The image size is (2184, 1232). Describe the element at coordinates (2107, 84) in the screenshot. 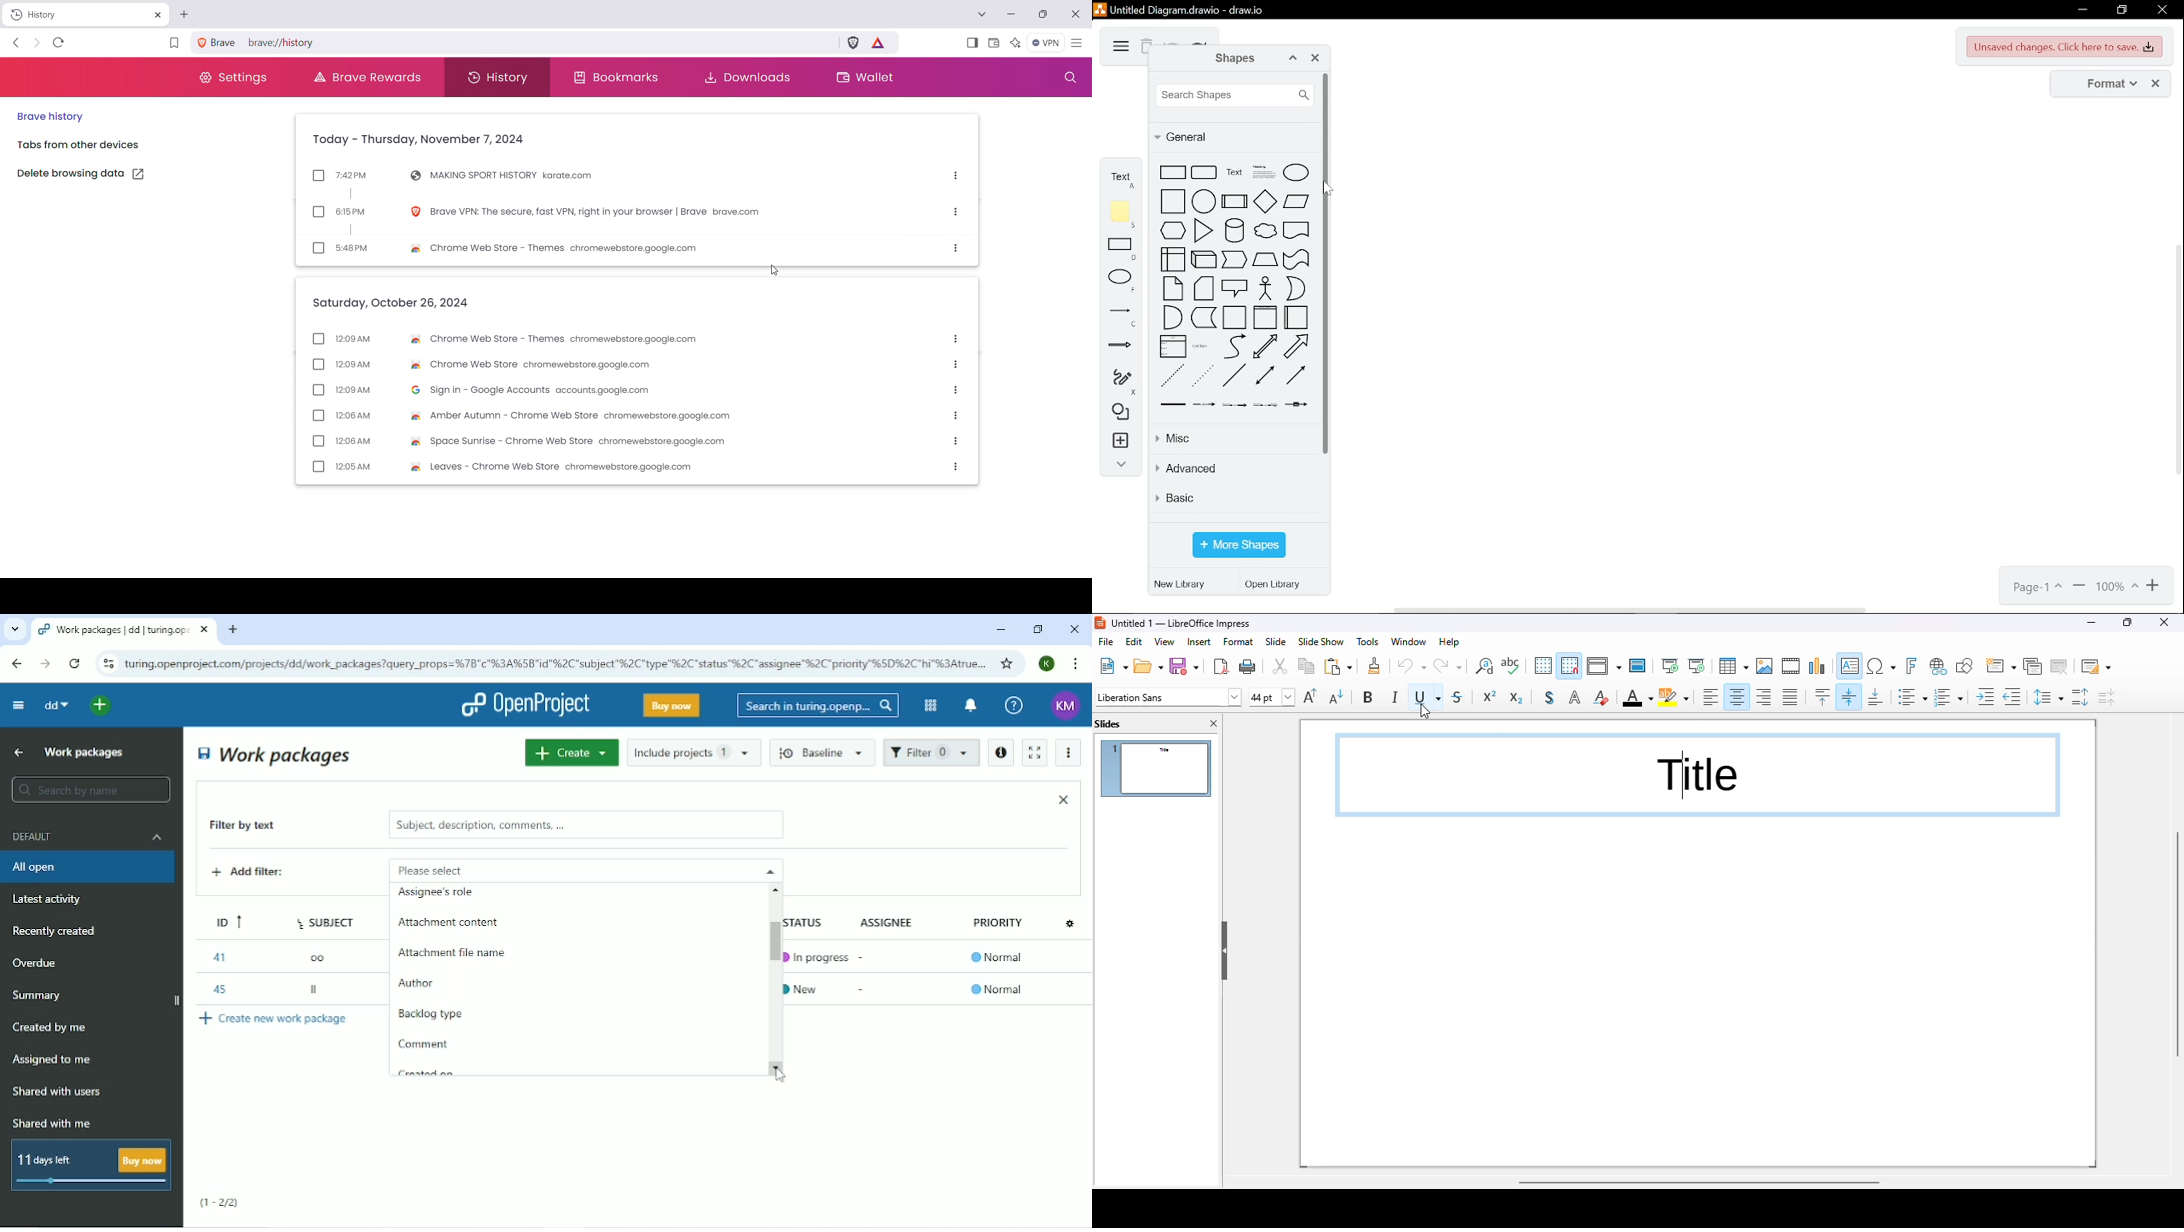

I see `format` at that location.